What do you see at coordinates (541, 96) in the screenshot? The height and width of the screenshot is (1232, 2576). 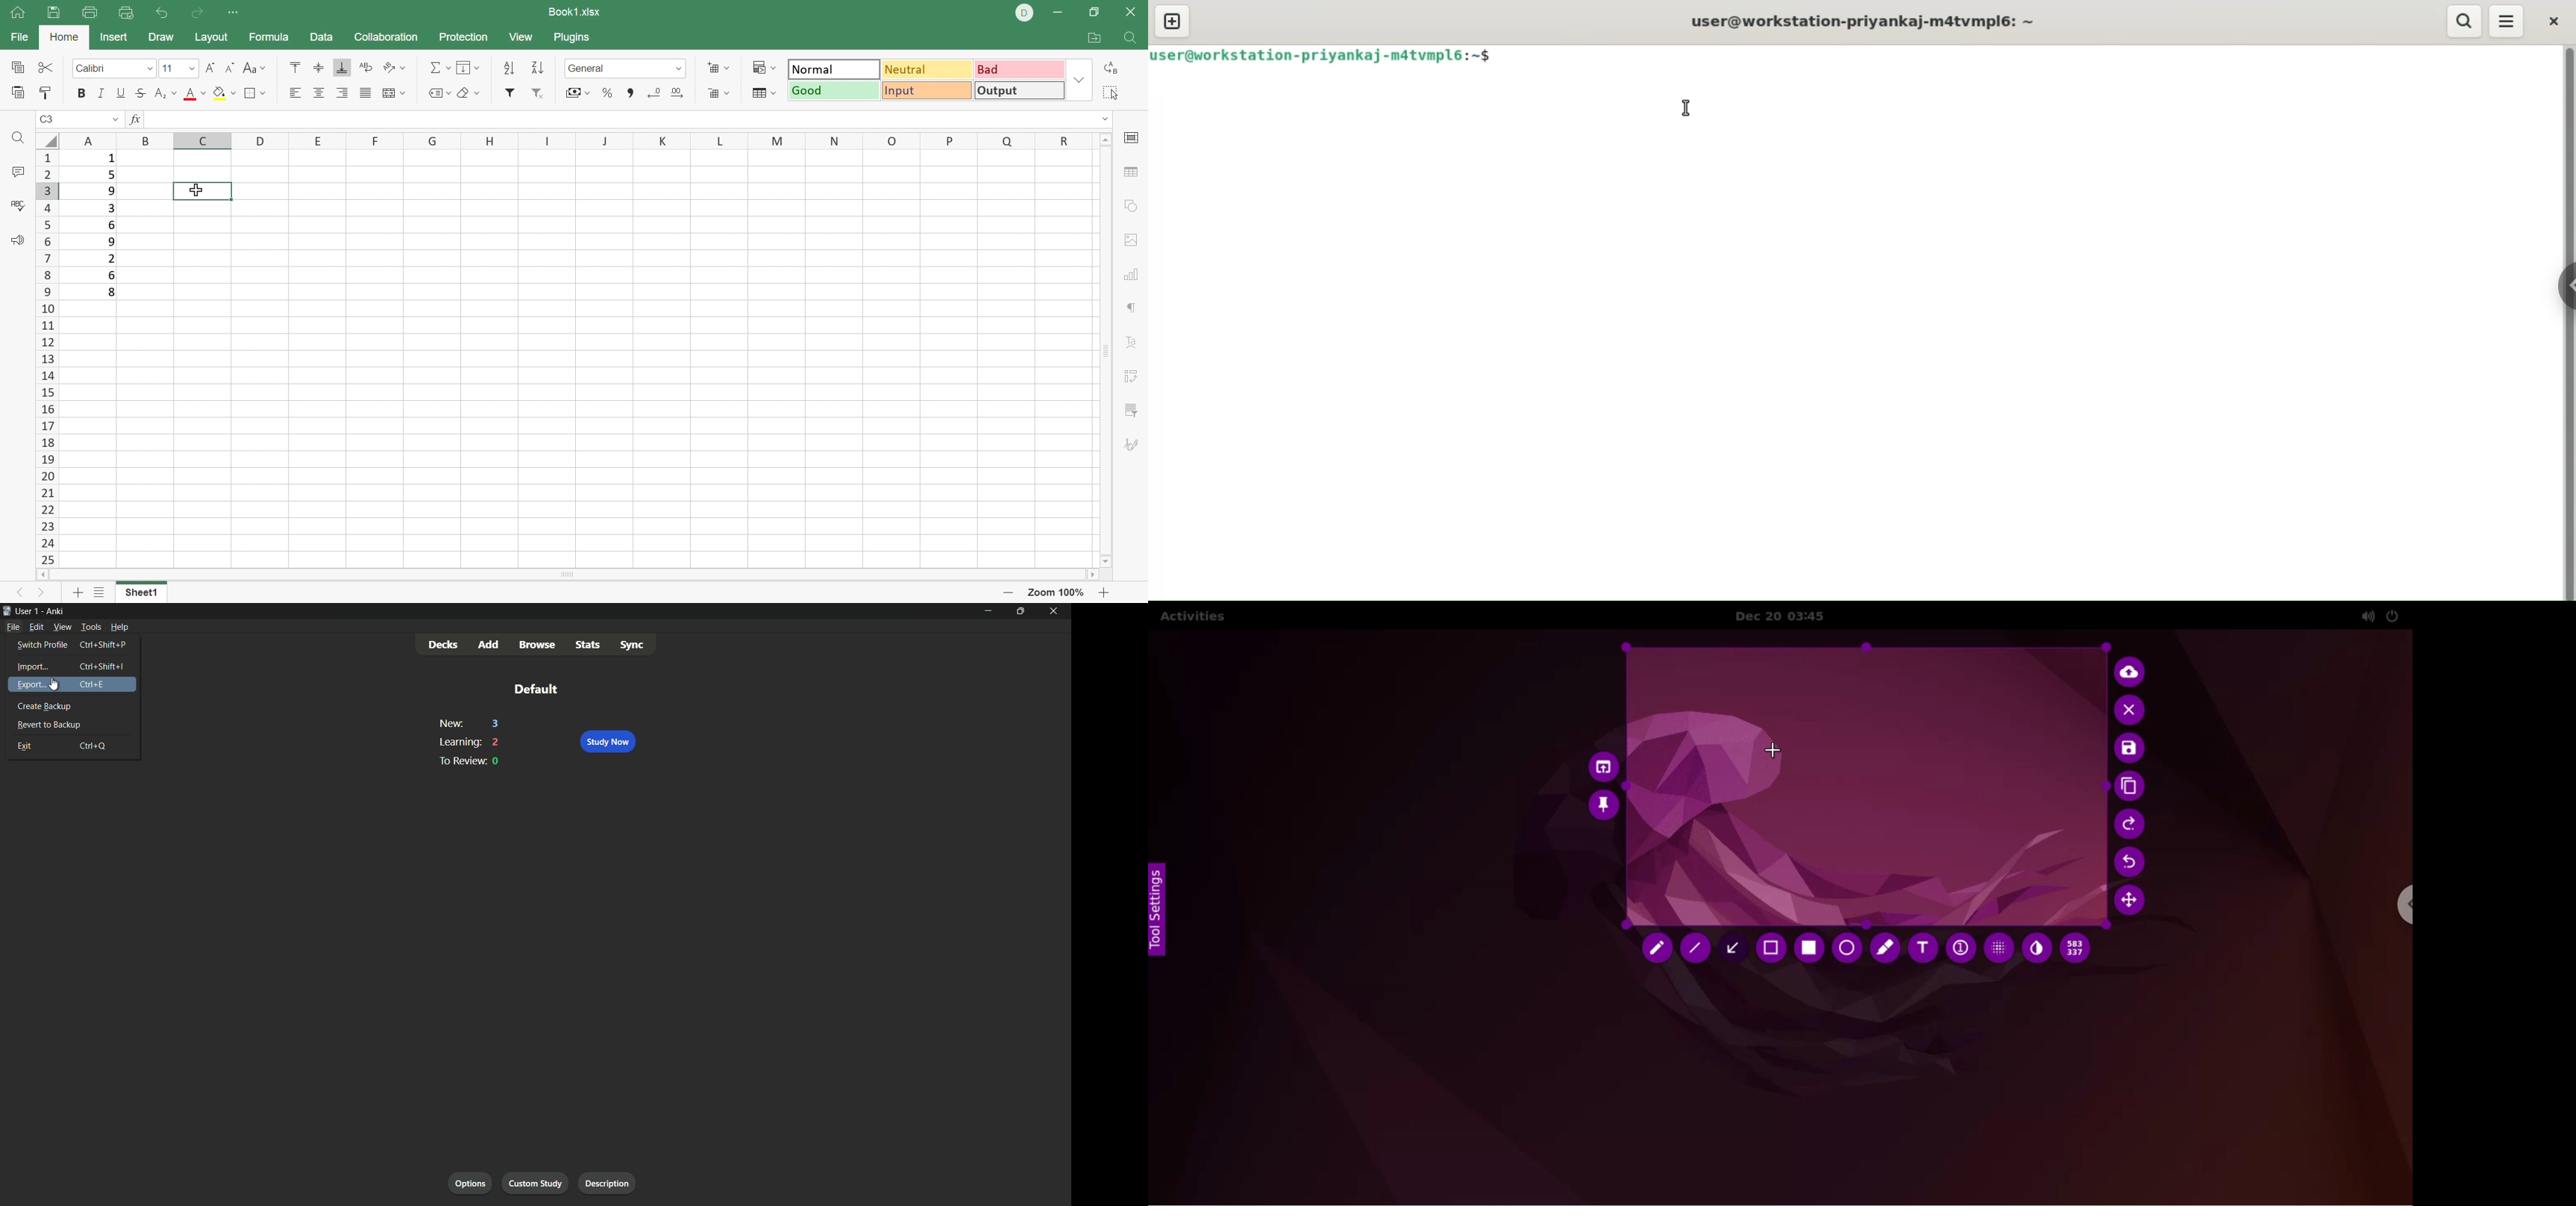 I see `Remove filter` at bounding box center [541, 96].